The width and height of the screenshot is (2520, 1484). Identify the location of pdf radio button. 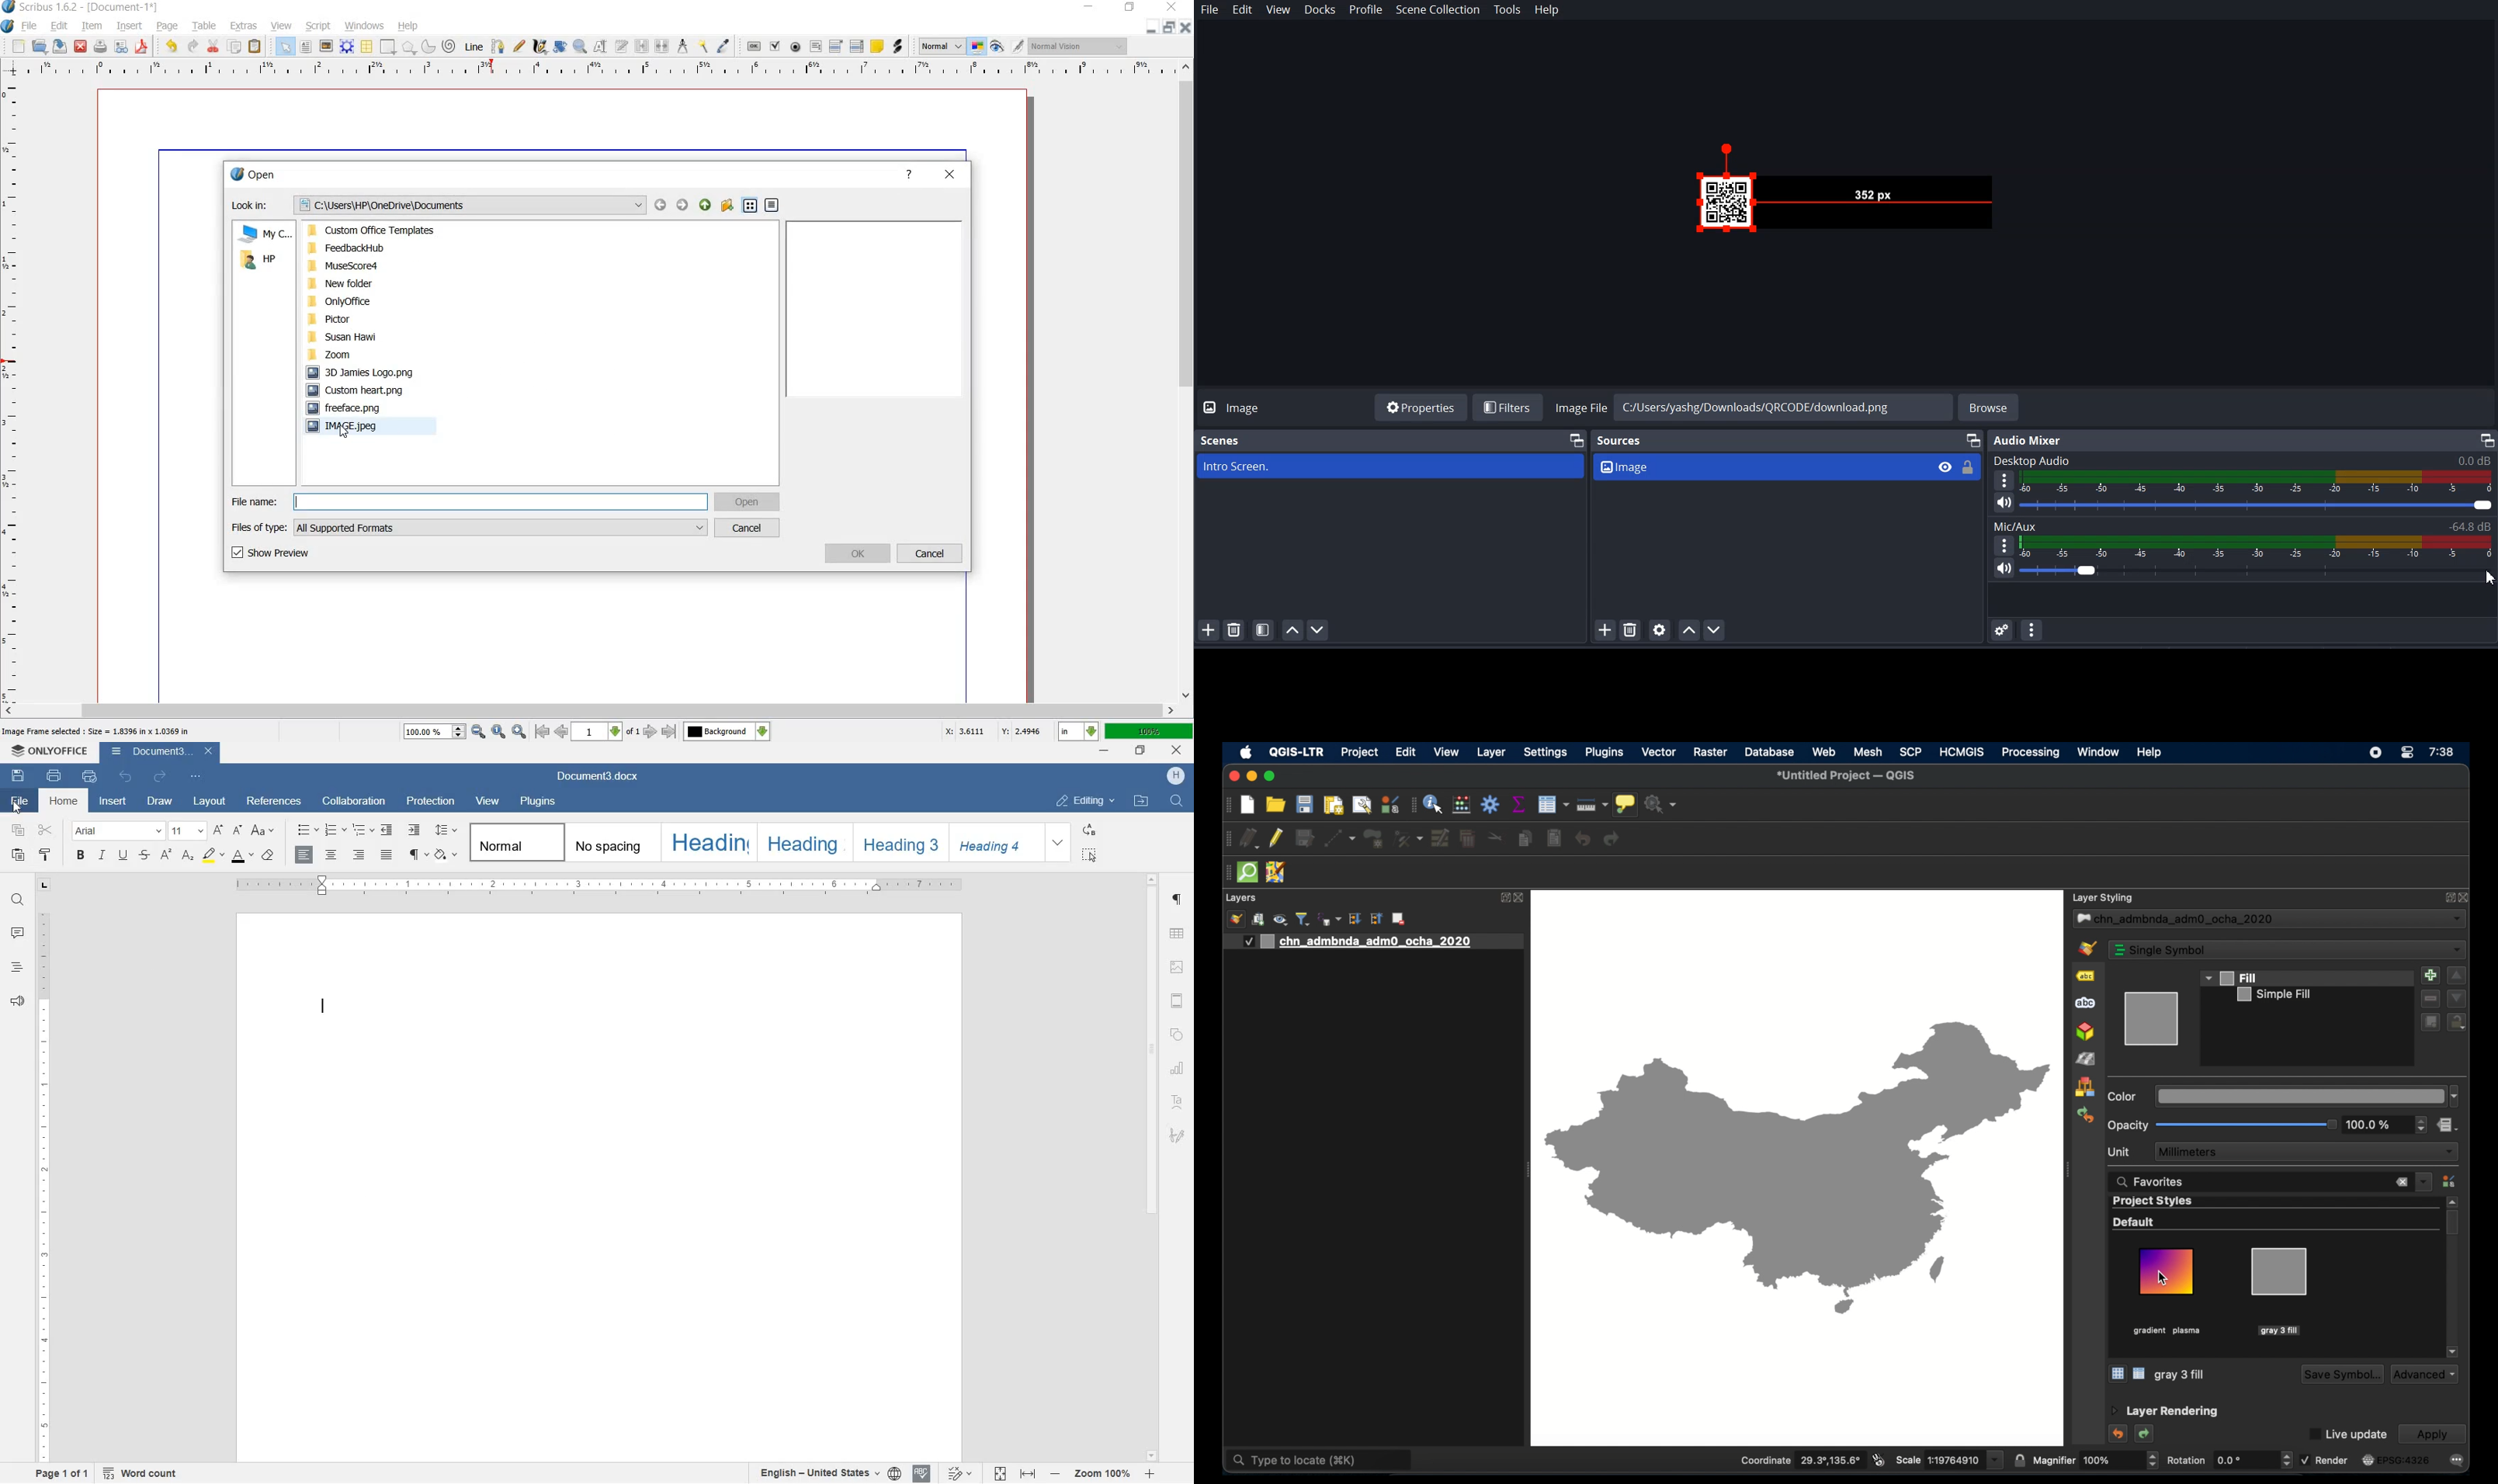
(797, 47).